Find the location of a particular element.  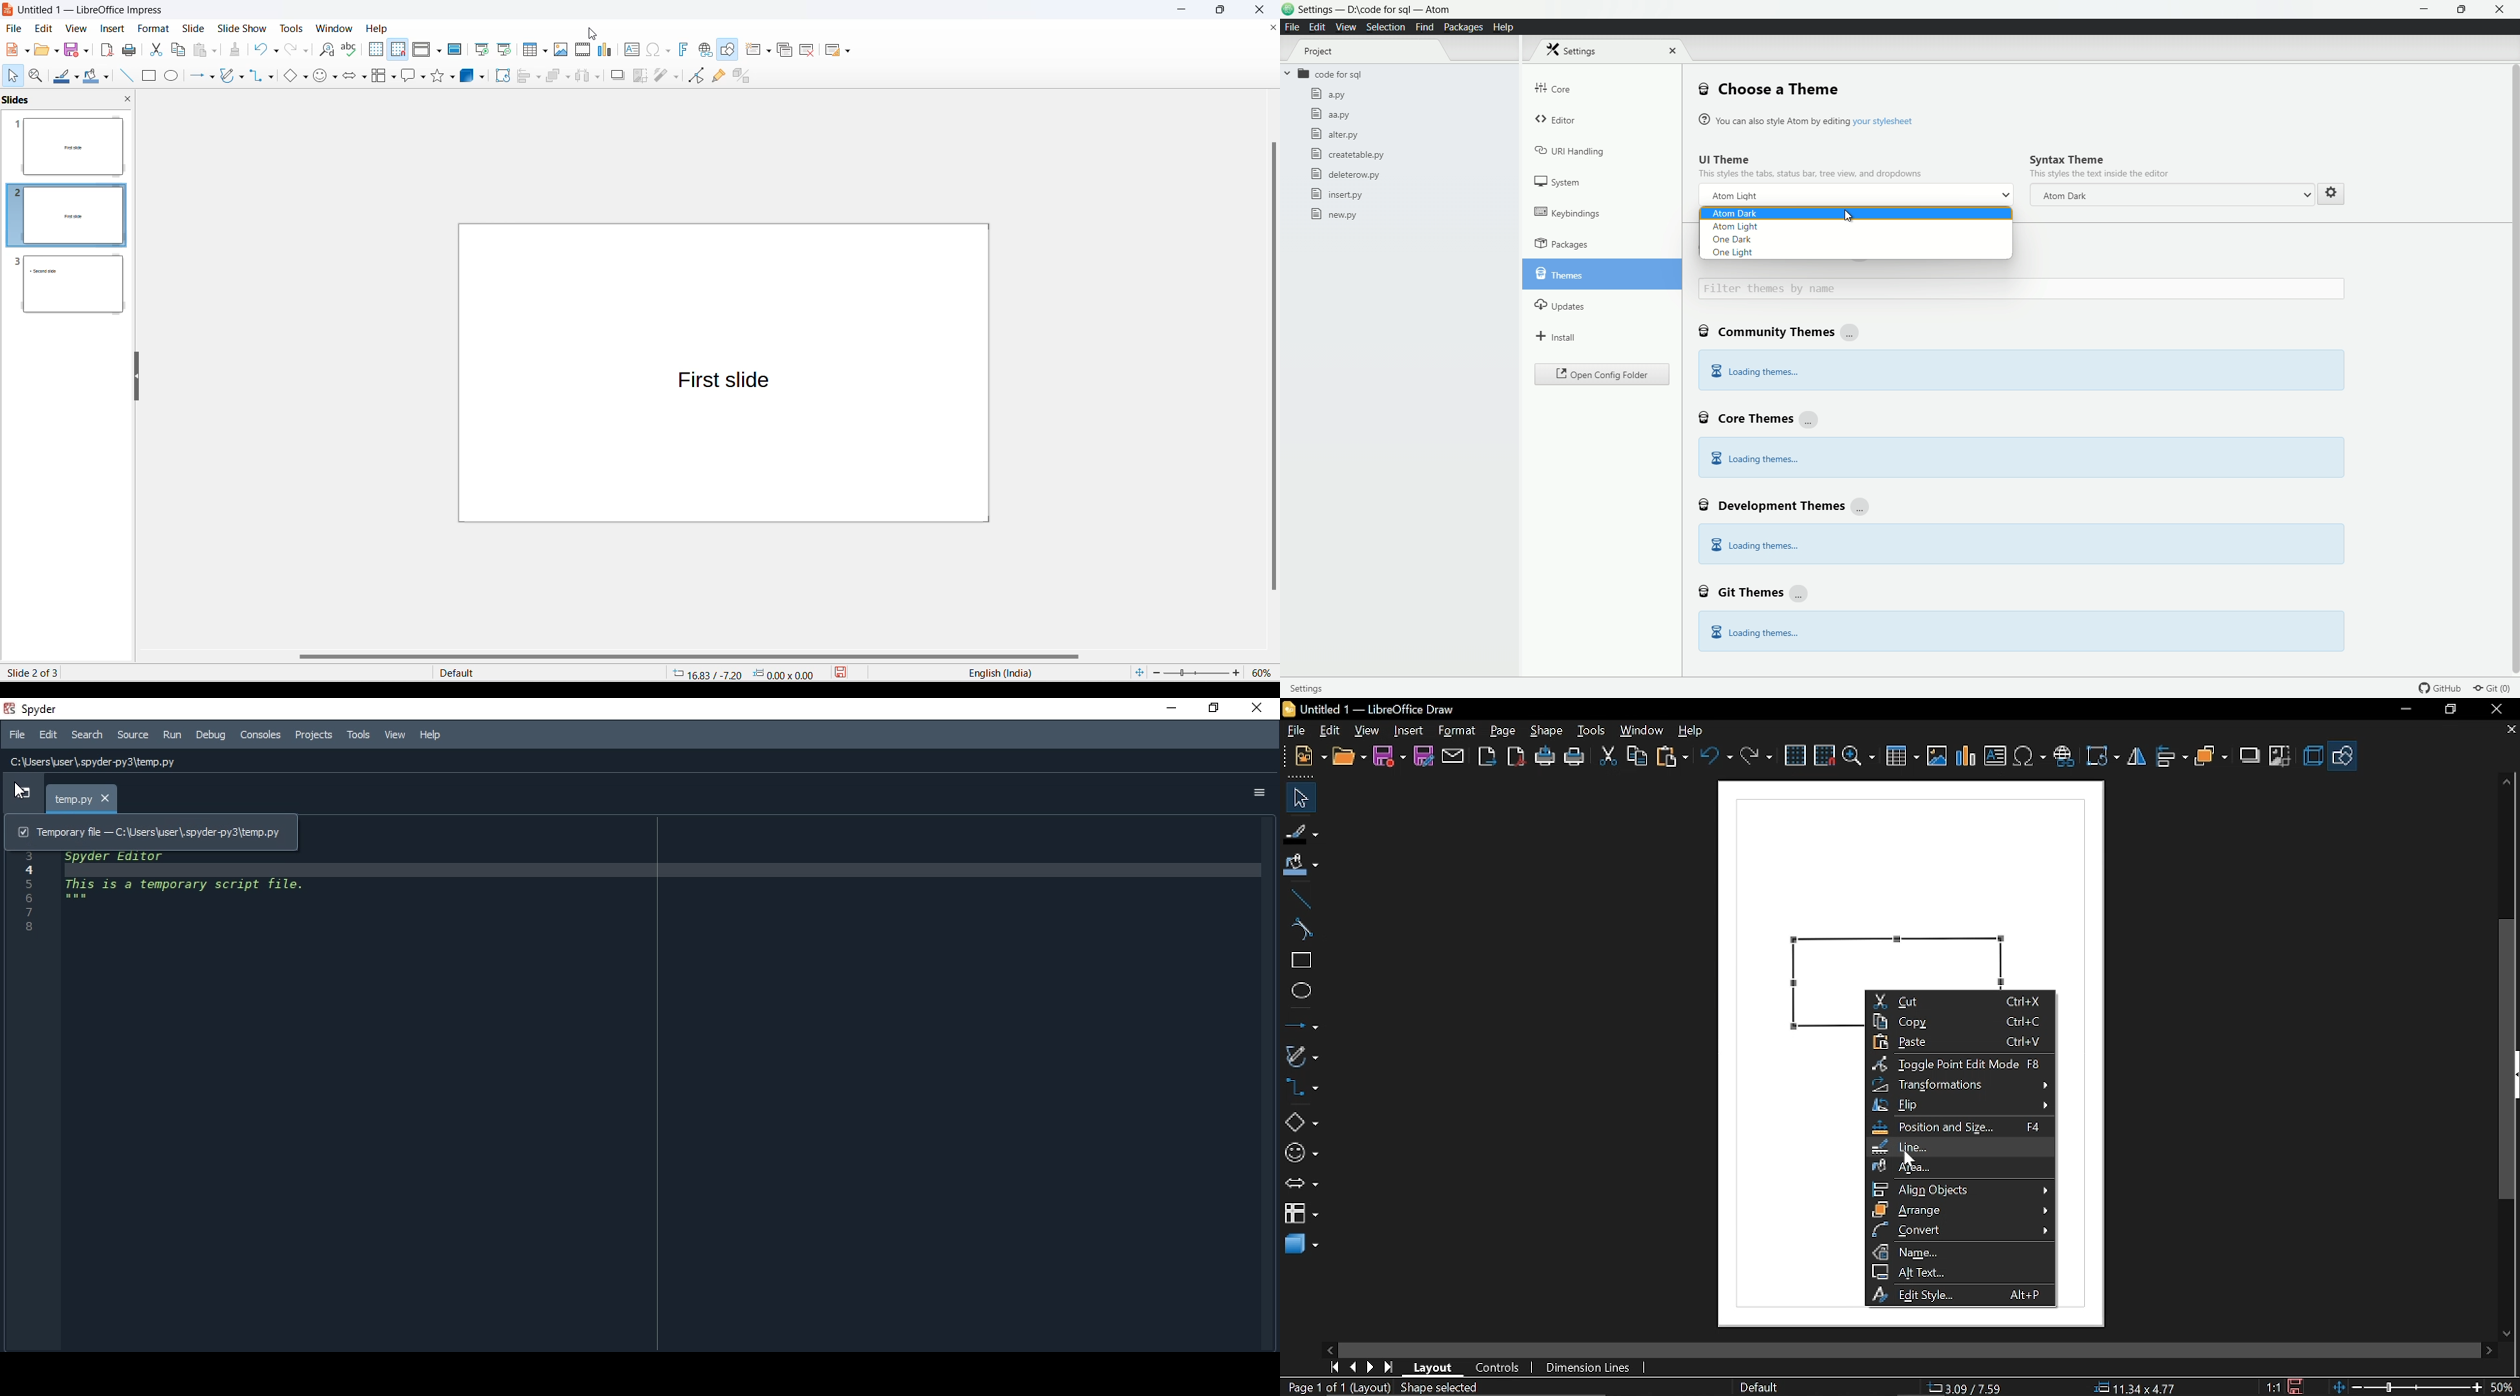

insert hyperlinks is located at coordinates (703, 49).